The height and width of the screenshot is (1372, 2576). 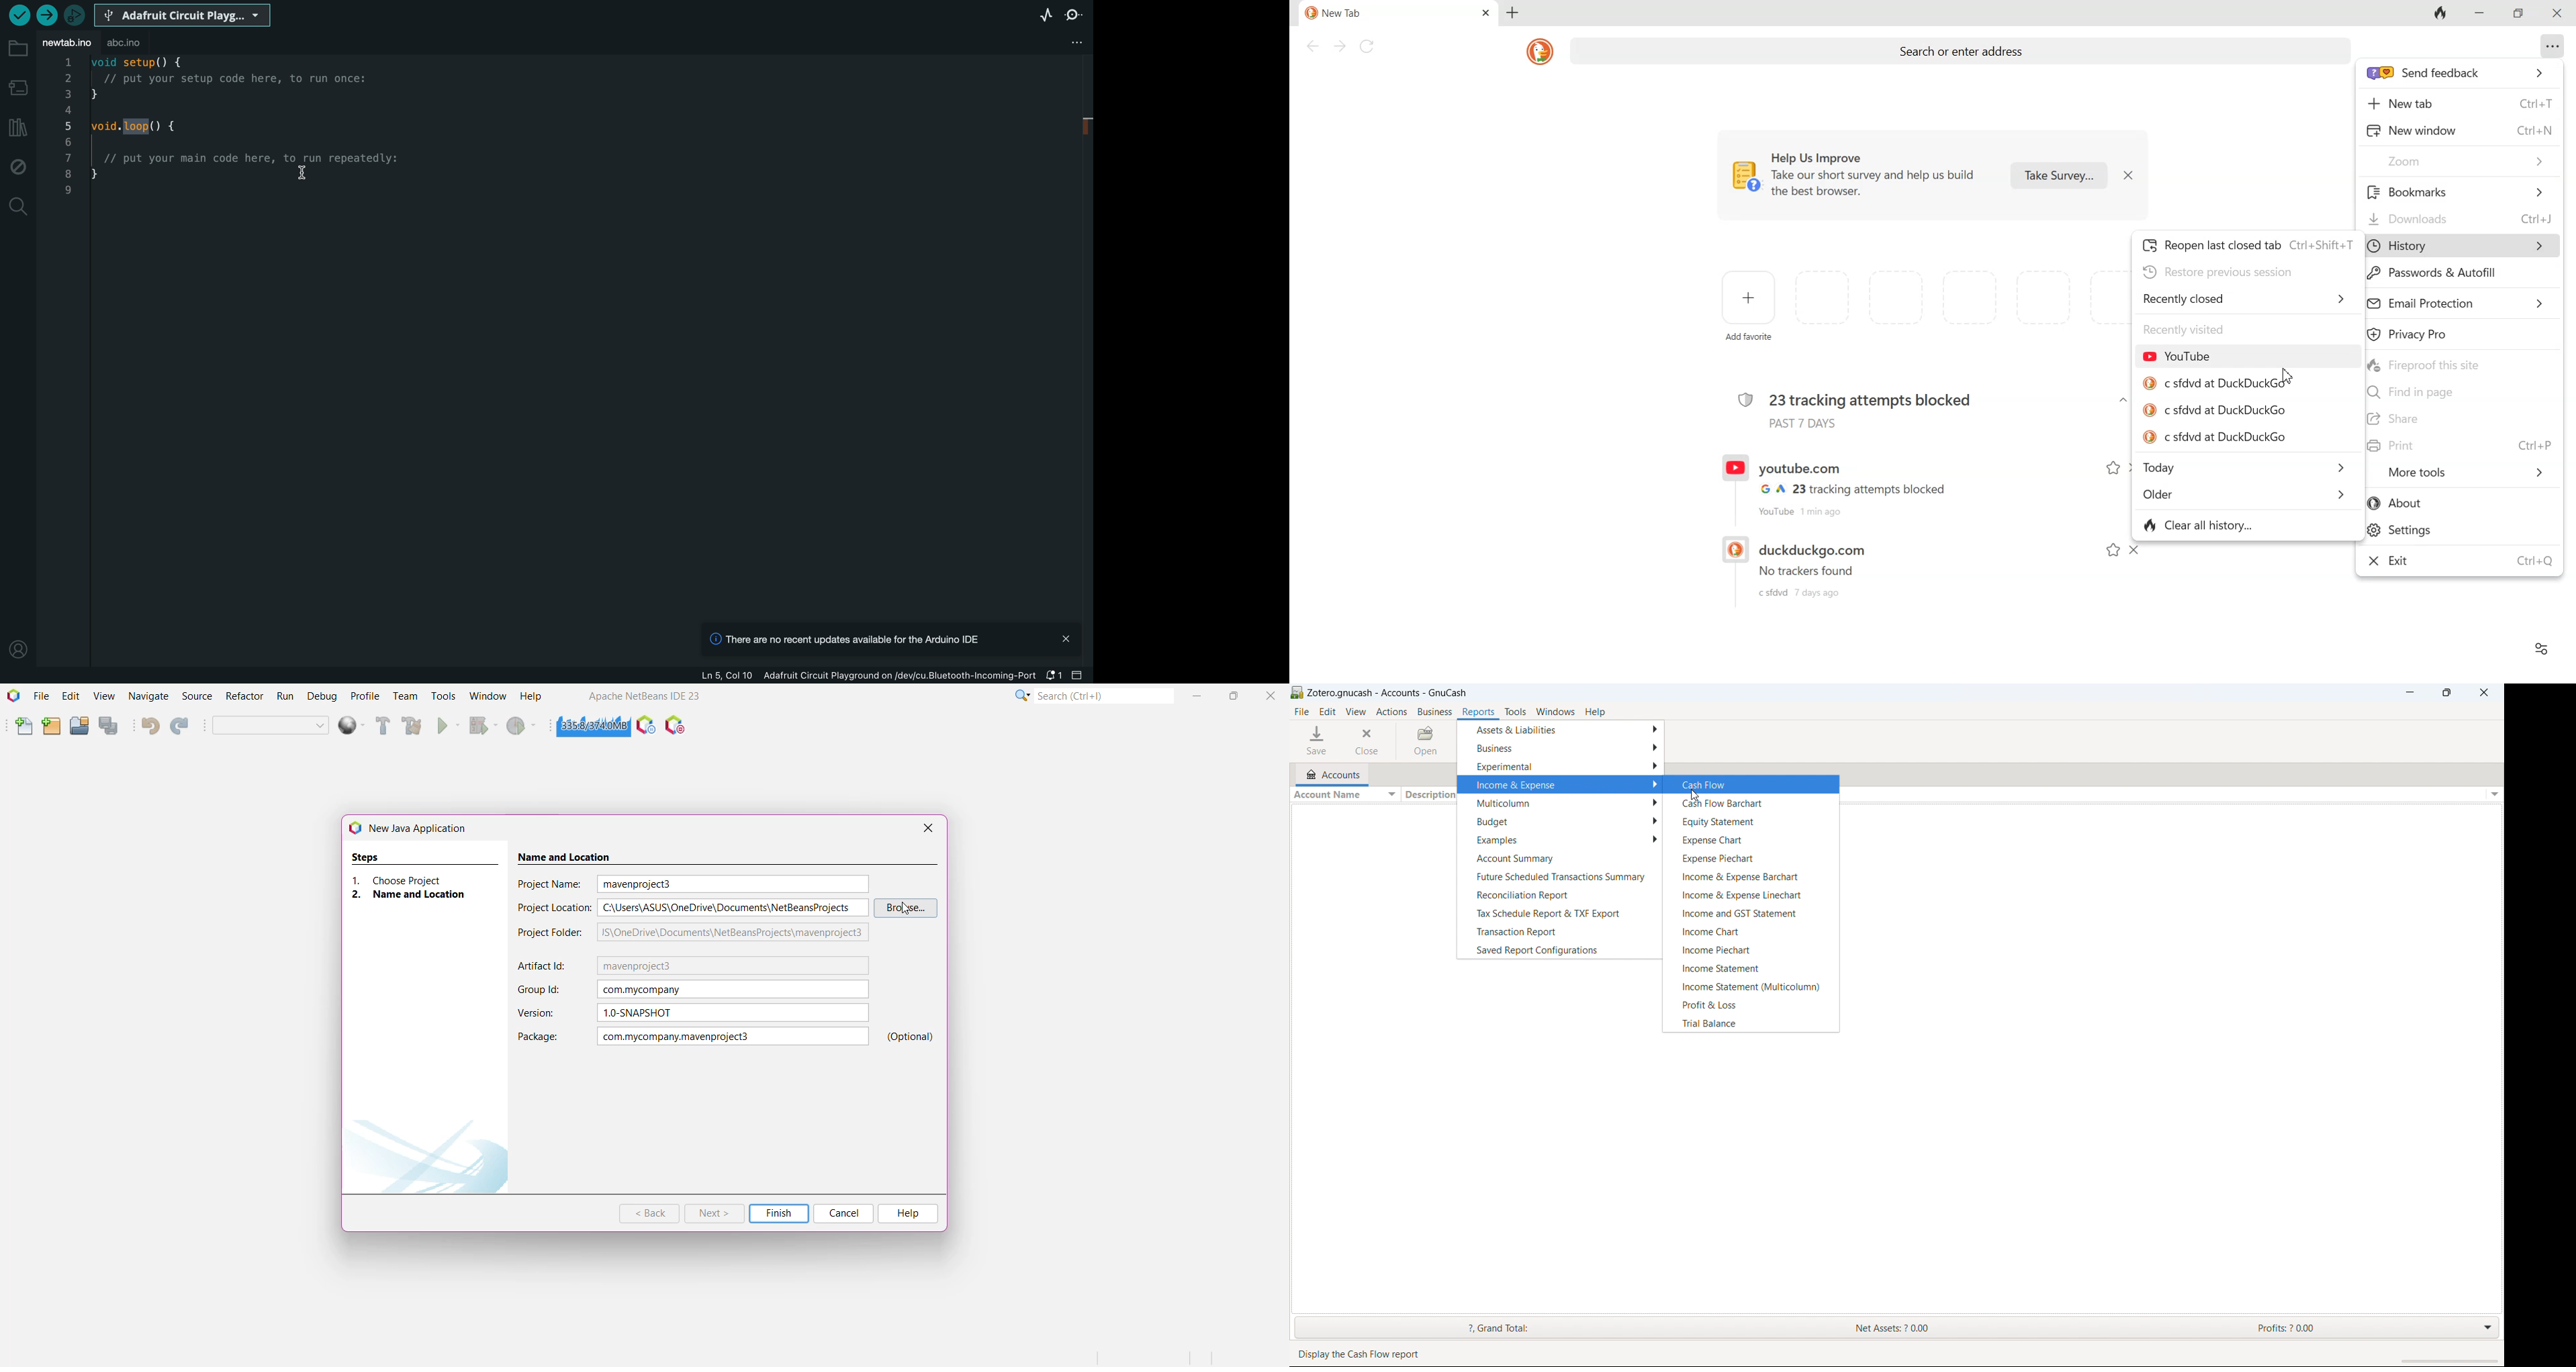 I want to click on Close tab, so click(x=1486, y=13).